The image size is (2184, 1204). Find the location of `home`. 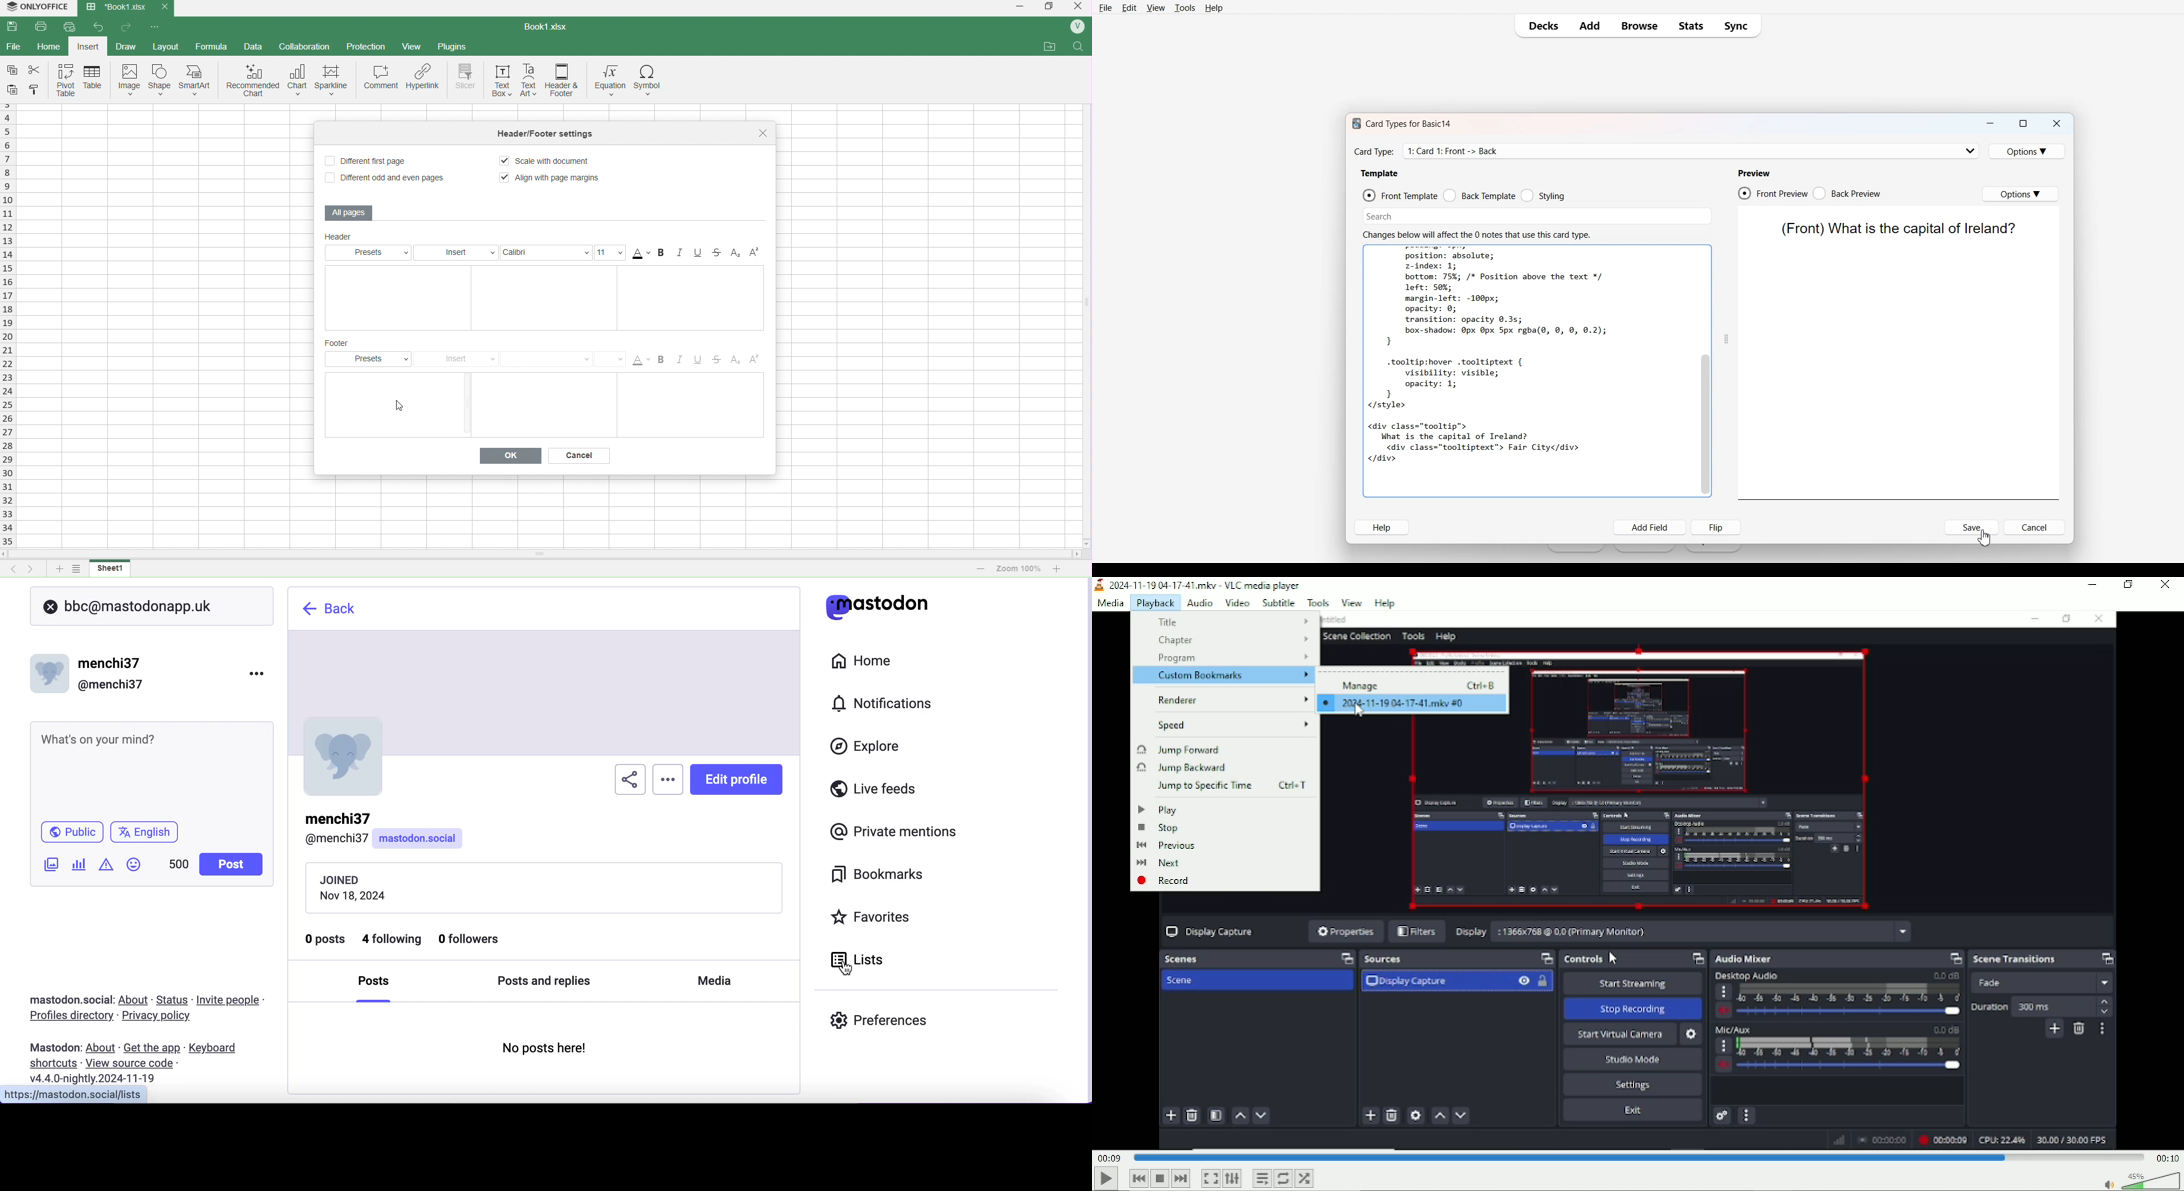

home is located at coordinates (49, 46).